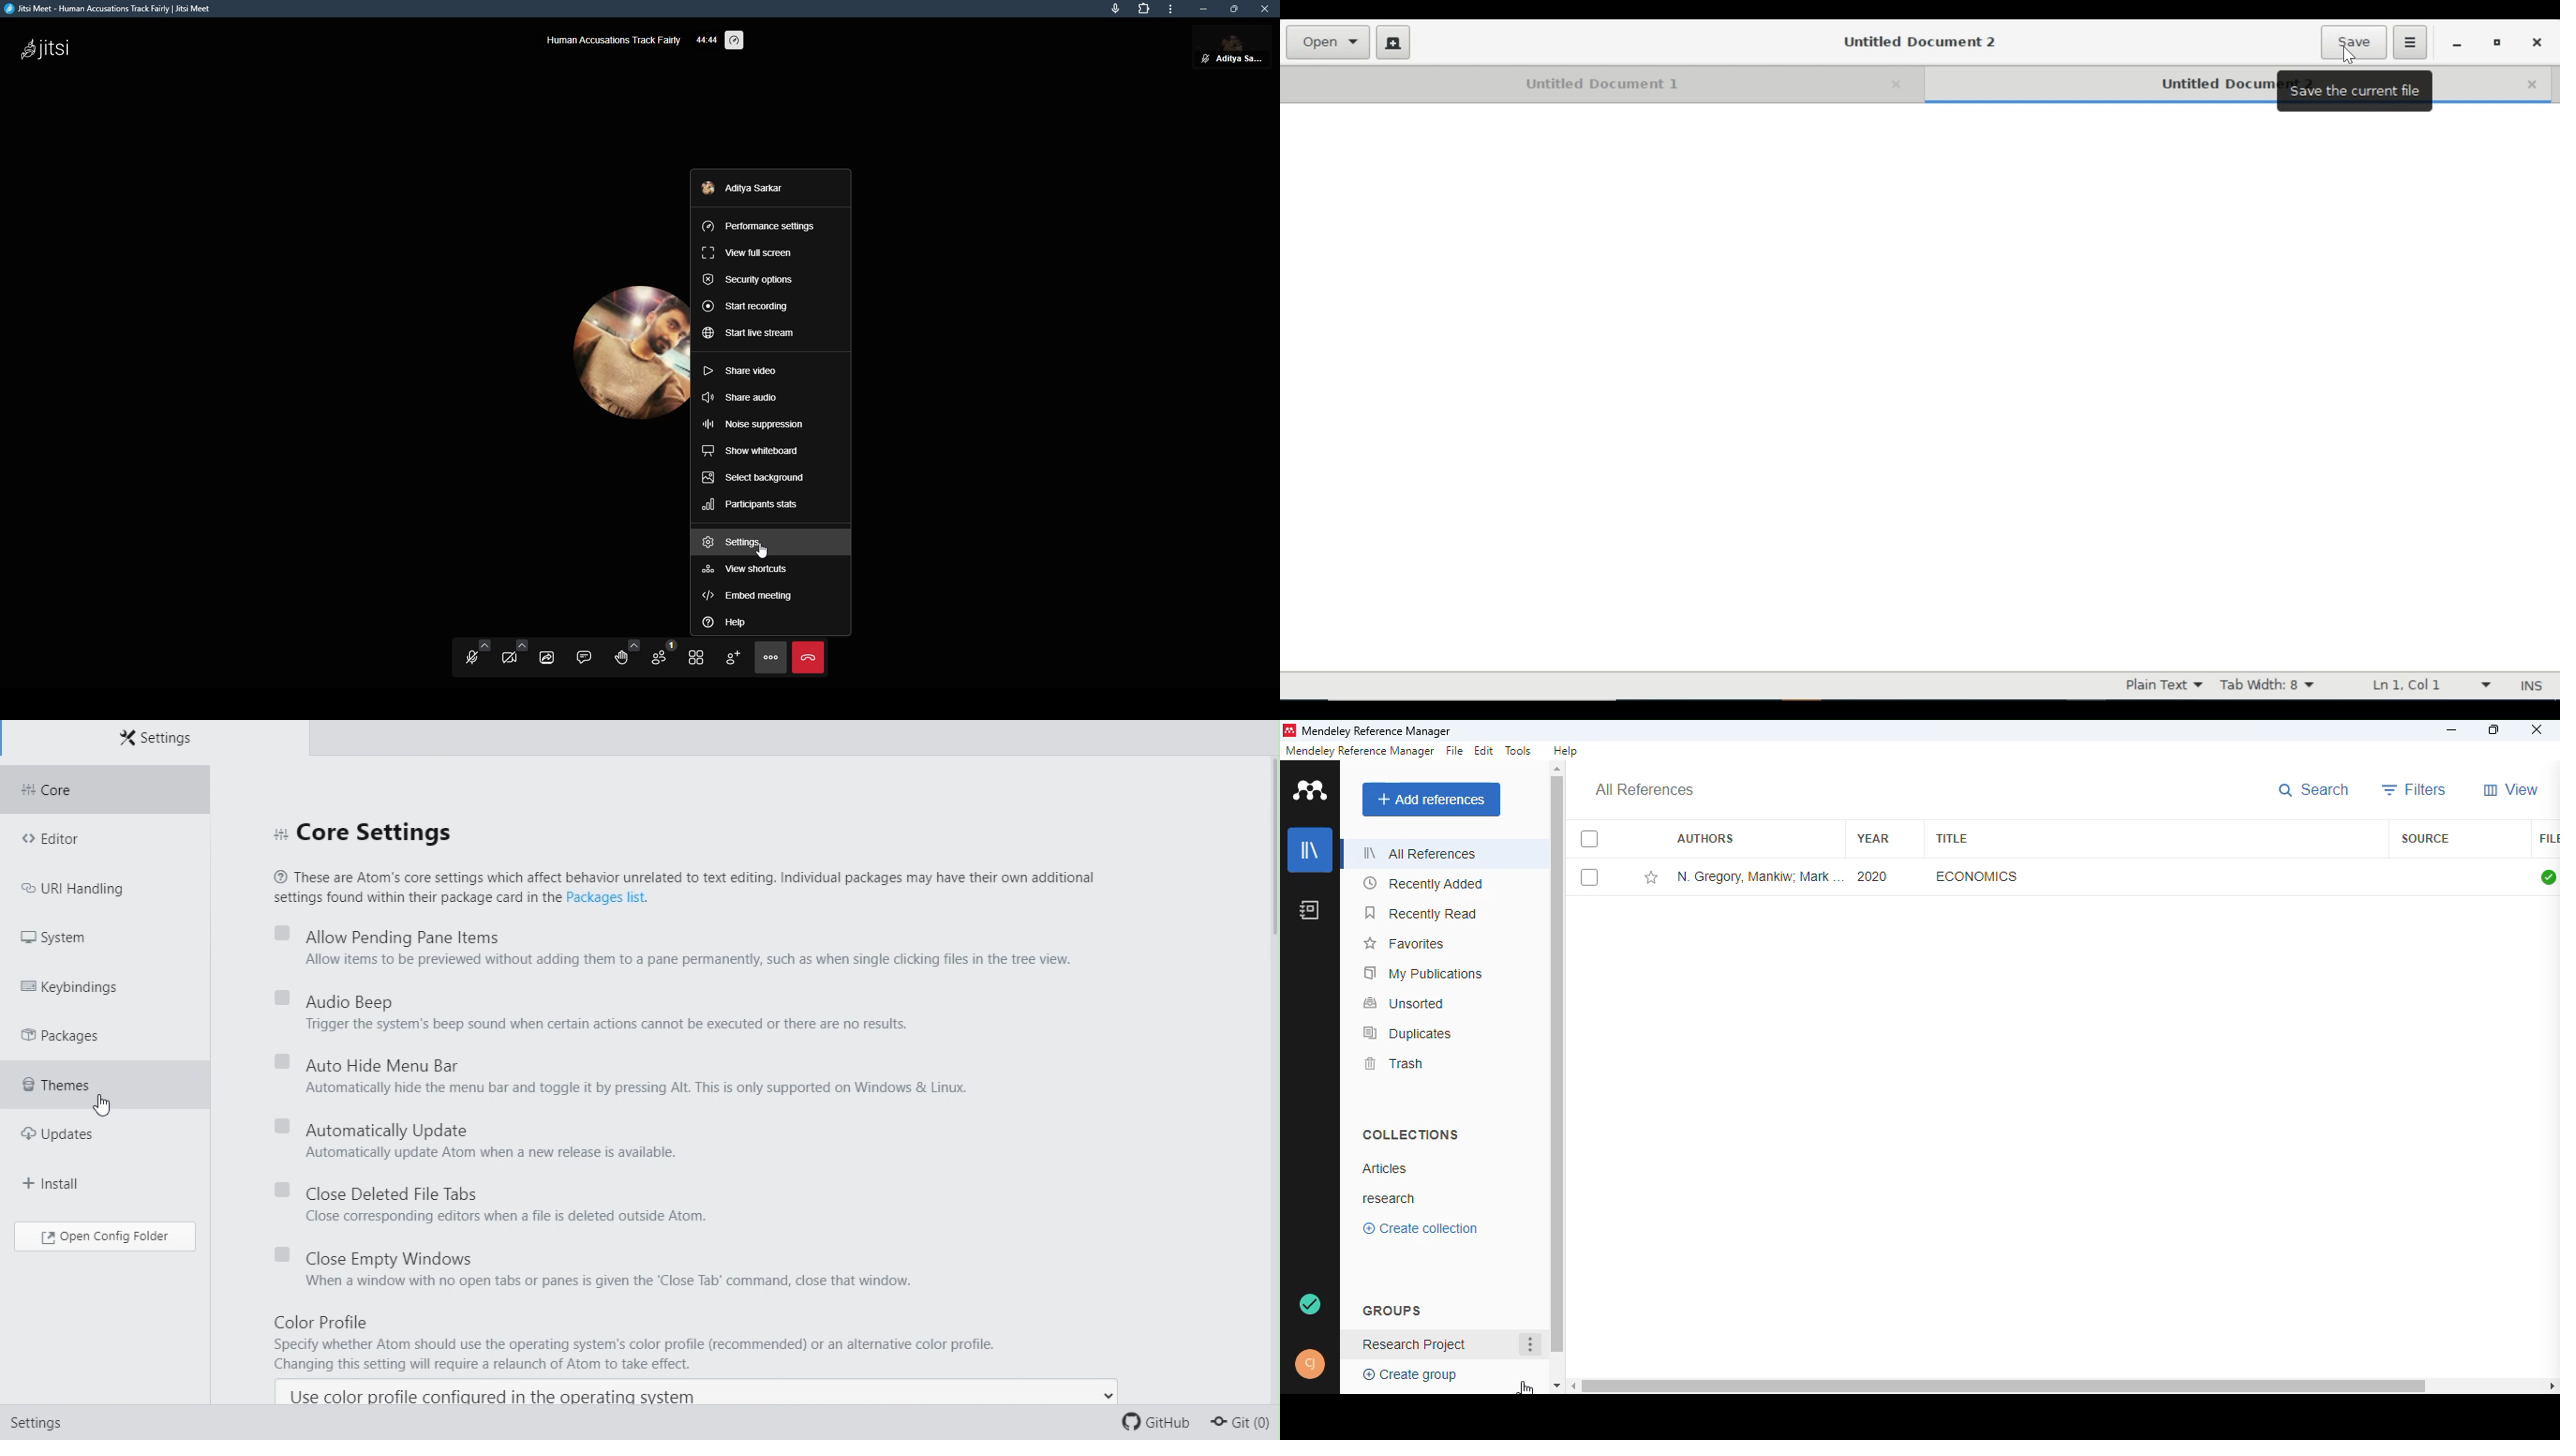 The image size is (2576, 1456). Describe the element at coordinates (1652, 878) in the screenshot. I see `add this reference to favorites` at that location.